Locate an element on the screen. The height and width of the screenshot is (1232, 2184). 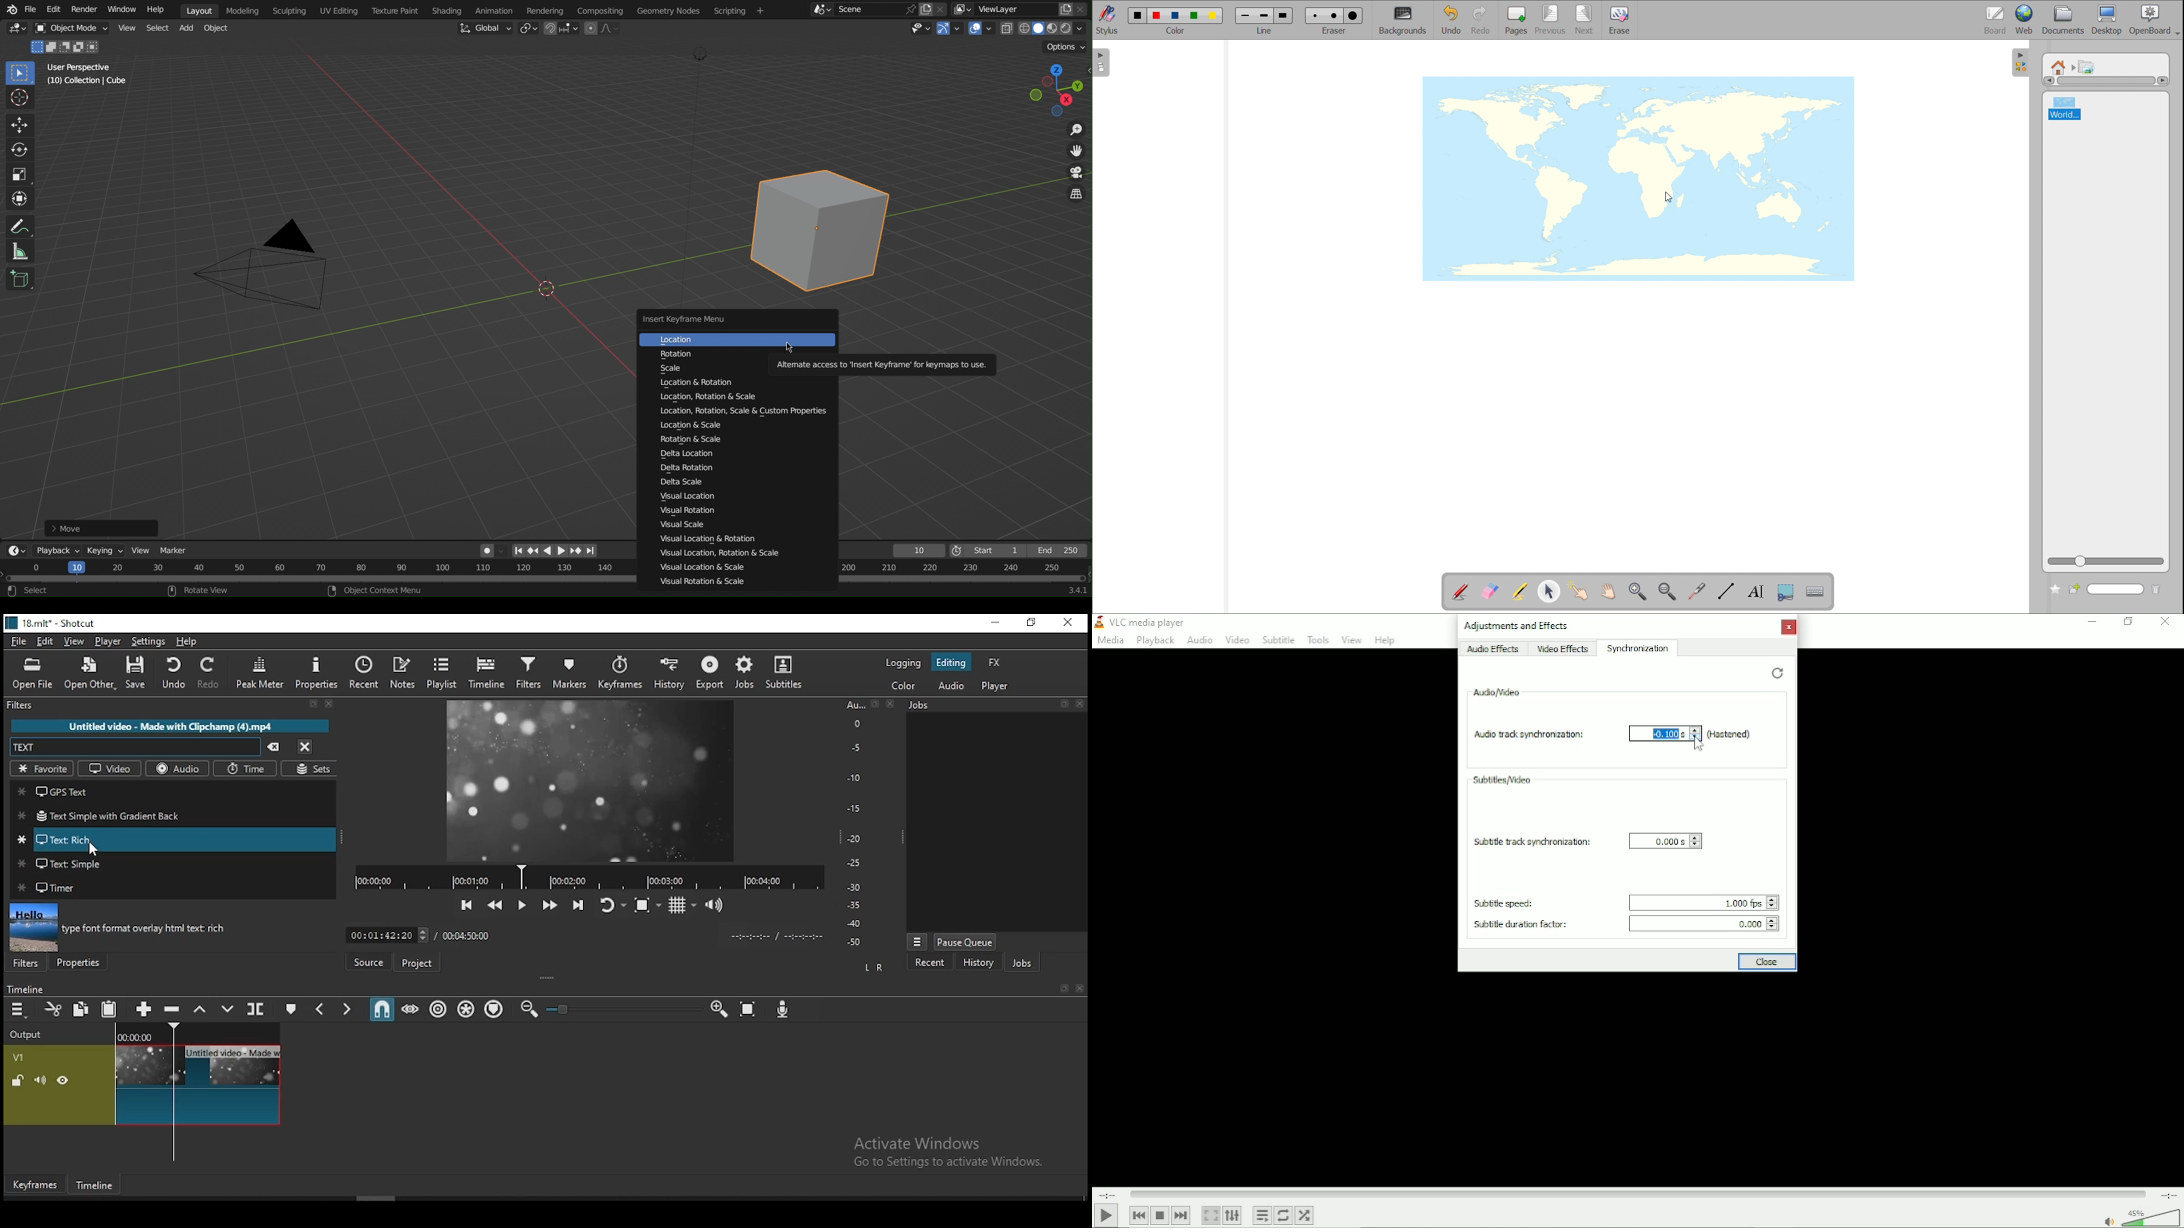
select and modify object is located at coordinates (1549, 591).